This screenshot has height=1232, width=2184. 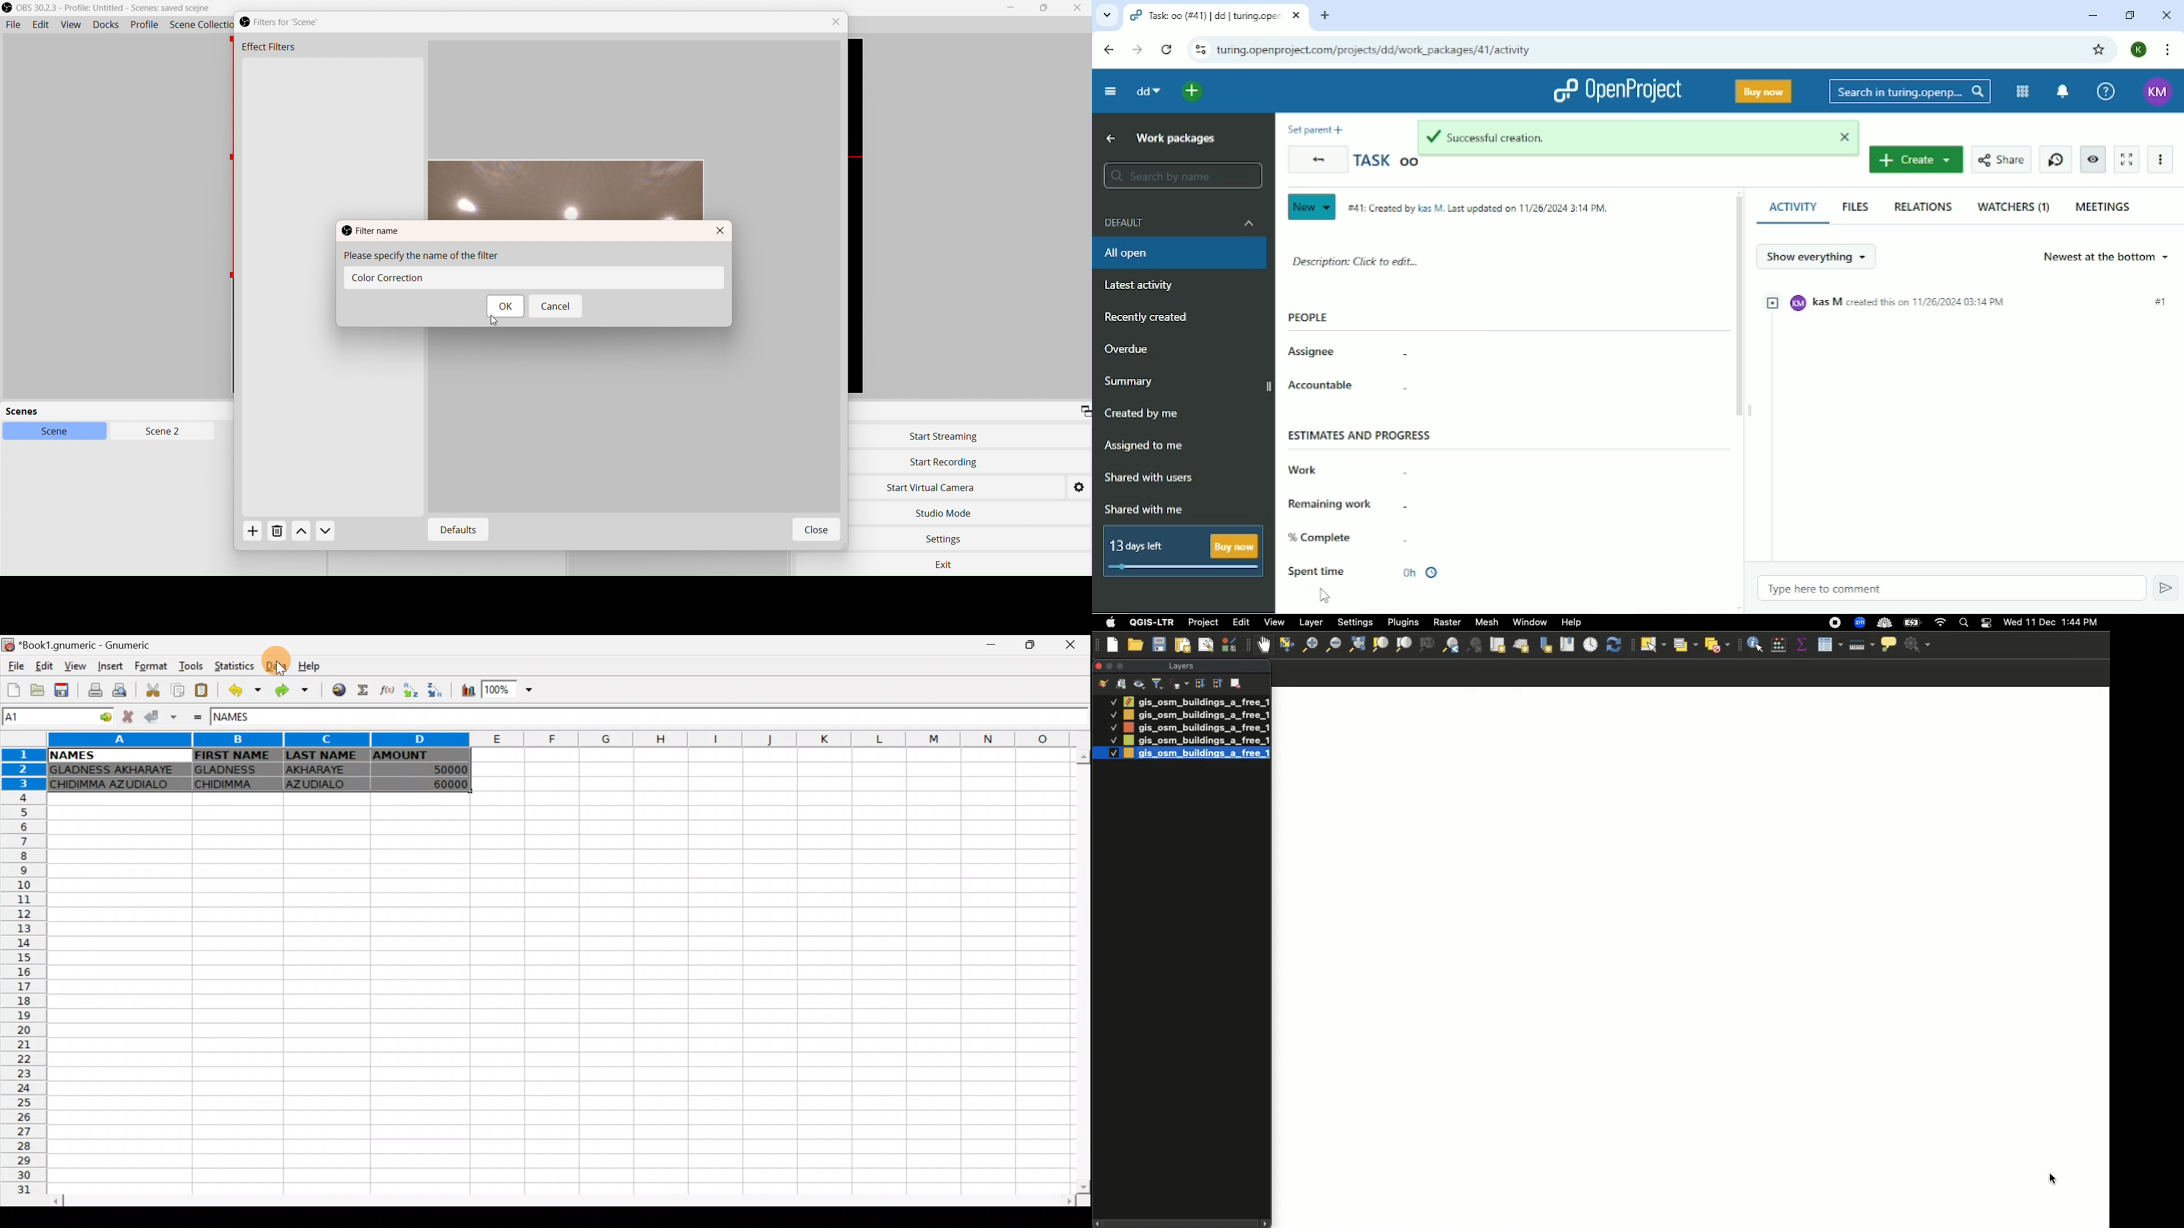 What do you see at coordinates (71, 25) in the screenshot?
I see `View` at bounding box center [71, 25].